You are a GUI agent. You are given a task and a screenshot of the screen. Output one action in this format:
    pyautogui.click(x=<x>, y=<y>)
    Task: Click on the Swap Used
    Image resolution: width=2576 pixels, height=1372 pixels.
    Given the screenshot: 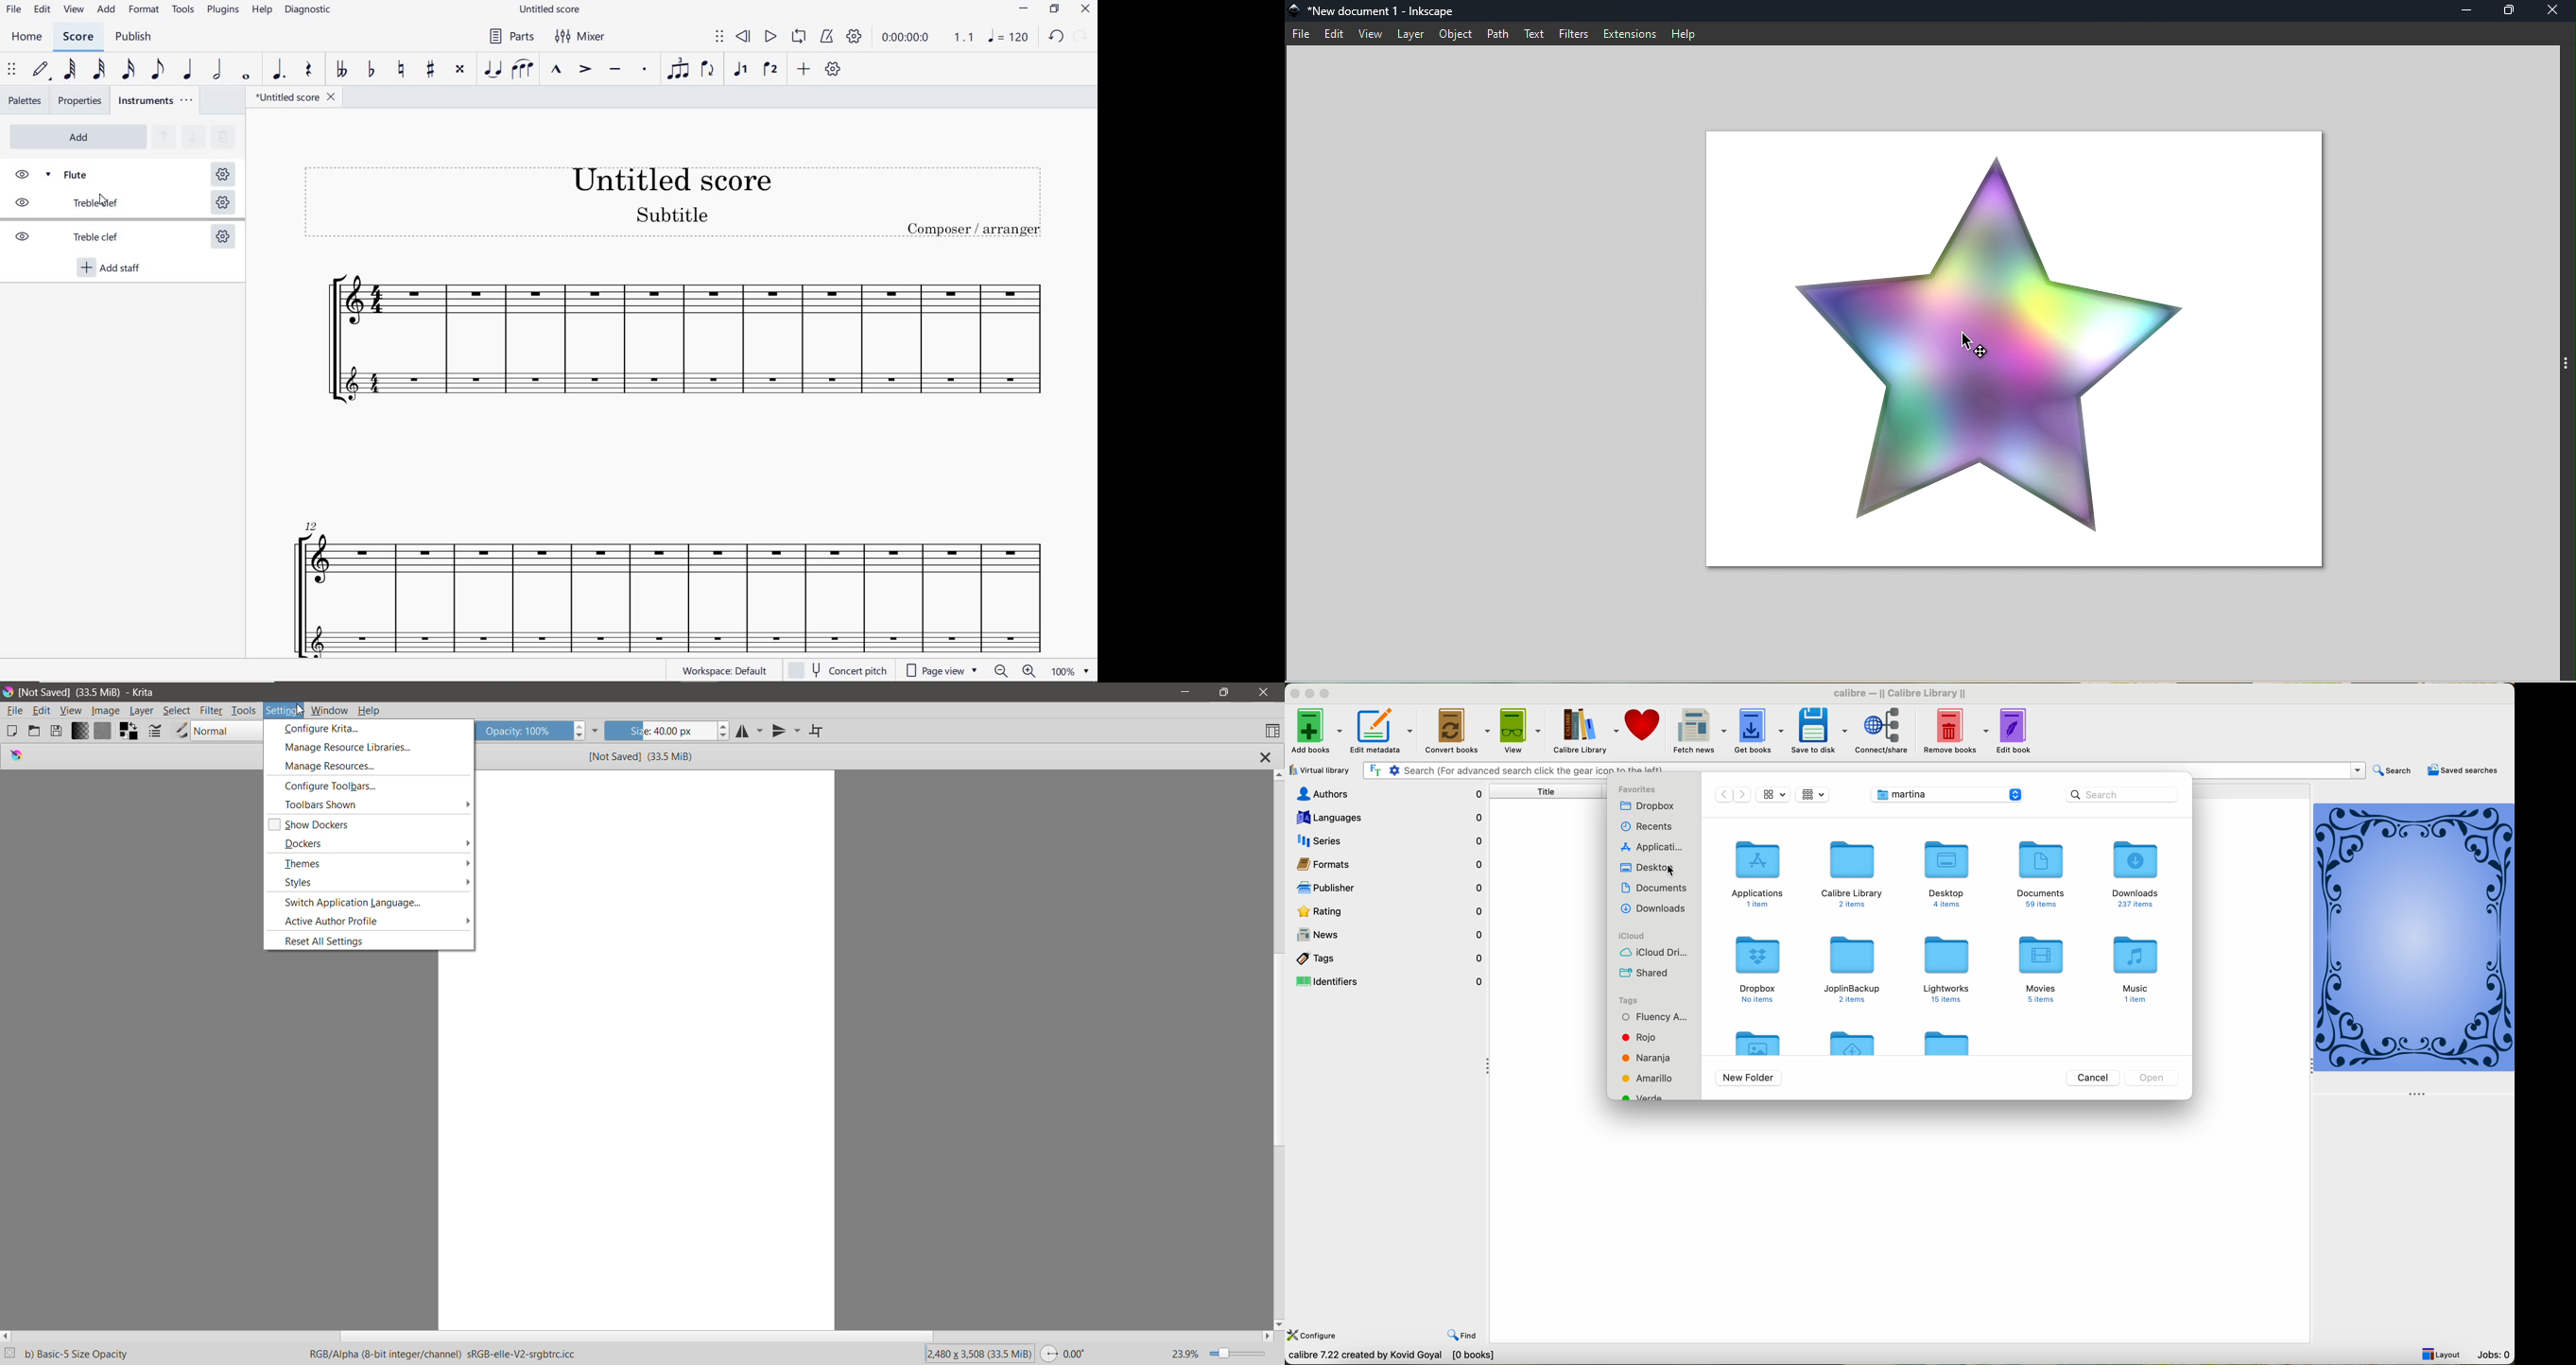 What is the action you would take?
    pyautogui.click(x=1063, y=1355)
    